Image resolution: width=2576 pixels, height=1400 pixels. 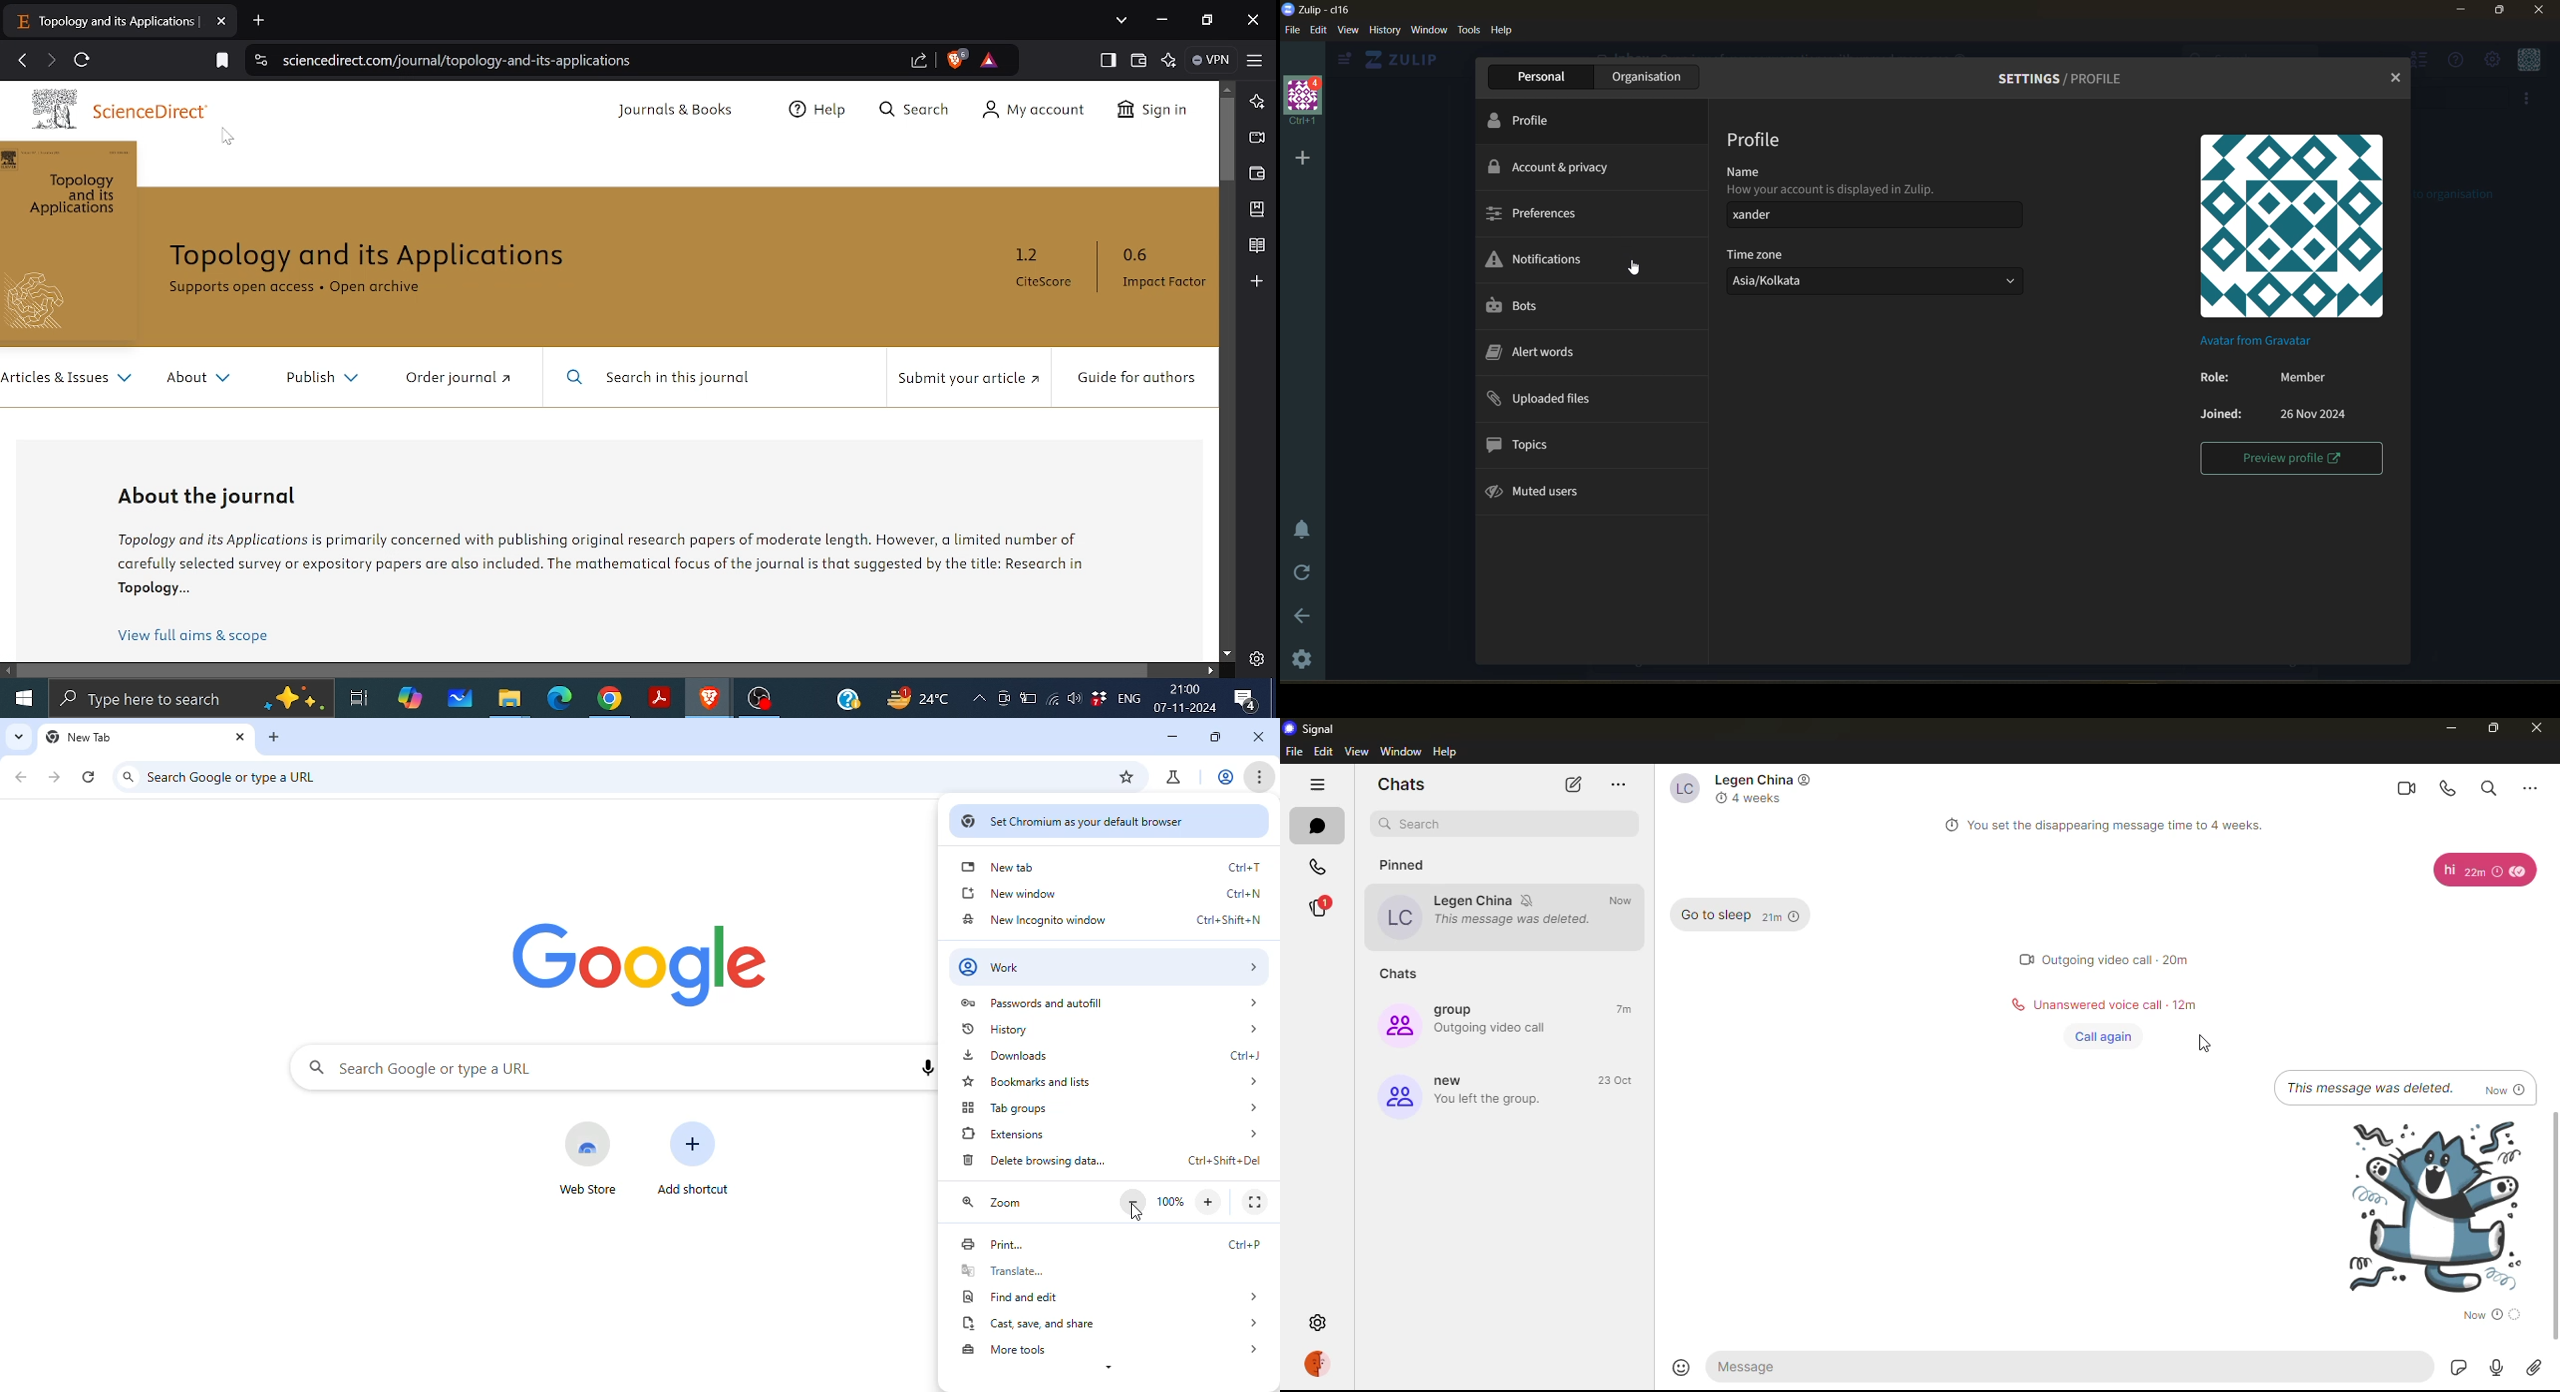 What do you see at coordinates (1110, 966) in the screenshot?
I see `work` at bounding box center [1110, 966].